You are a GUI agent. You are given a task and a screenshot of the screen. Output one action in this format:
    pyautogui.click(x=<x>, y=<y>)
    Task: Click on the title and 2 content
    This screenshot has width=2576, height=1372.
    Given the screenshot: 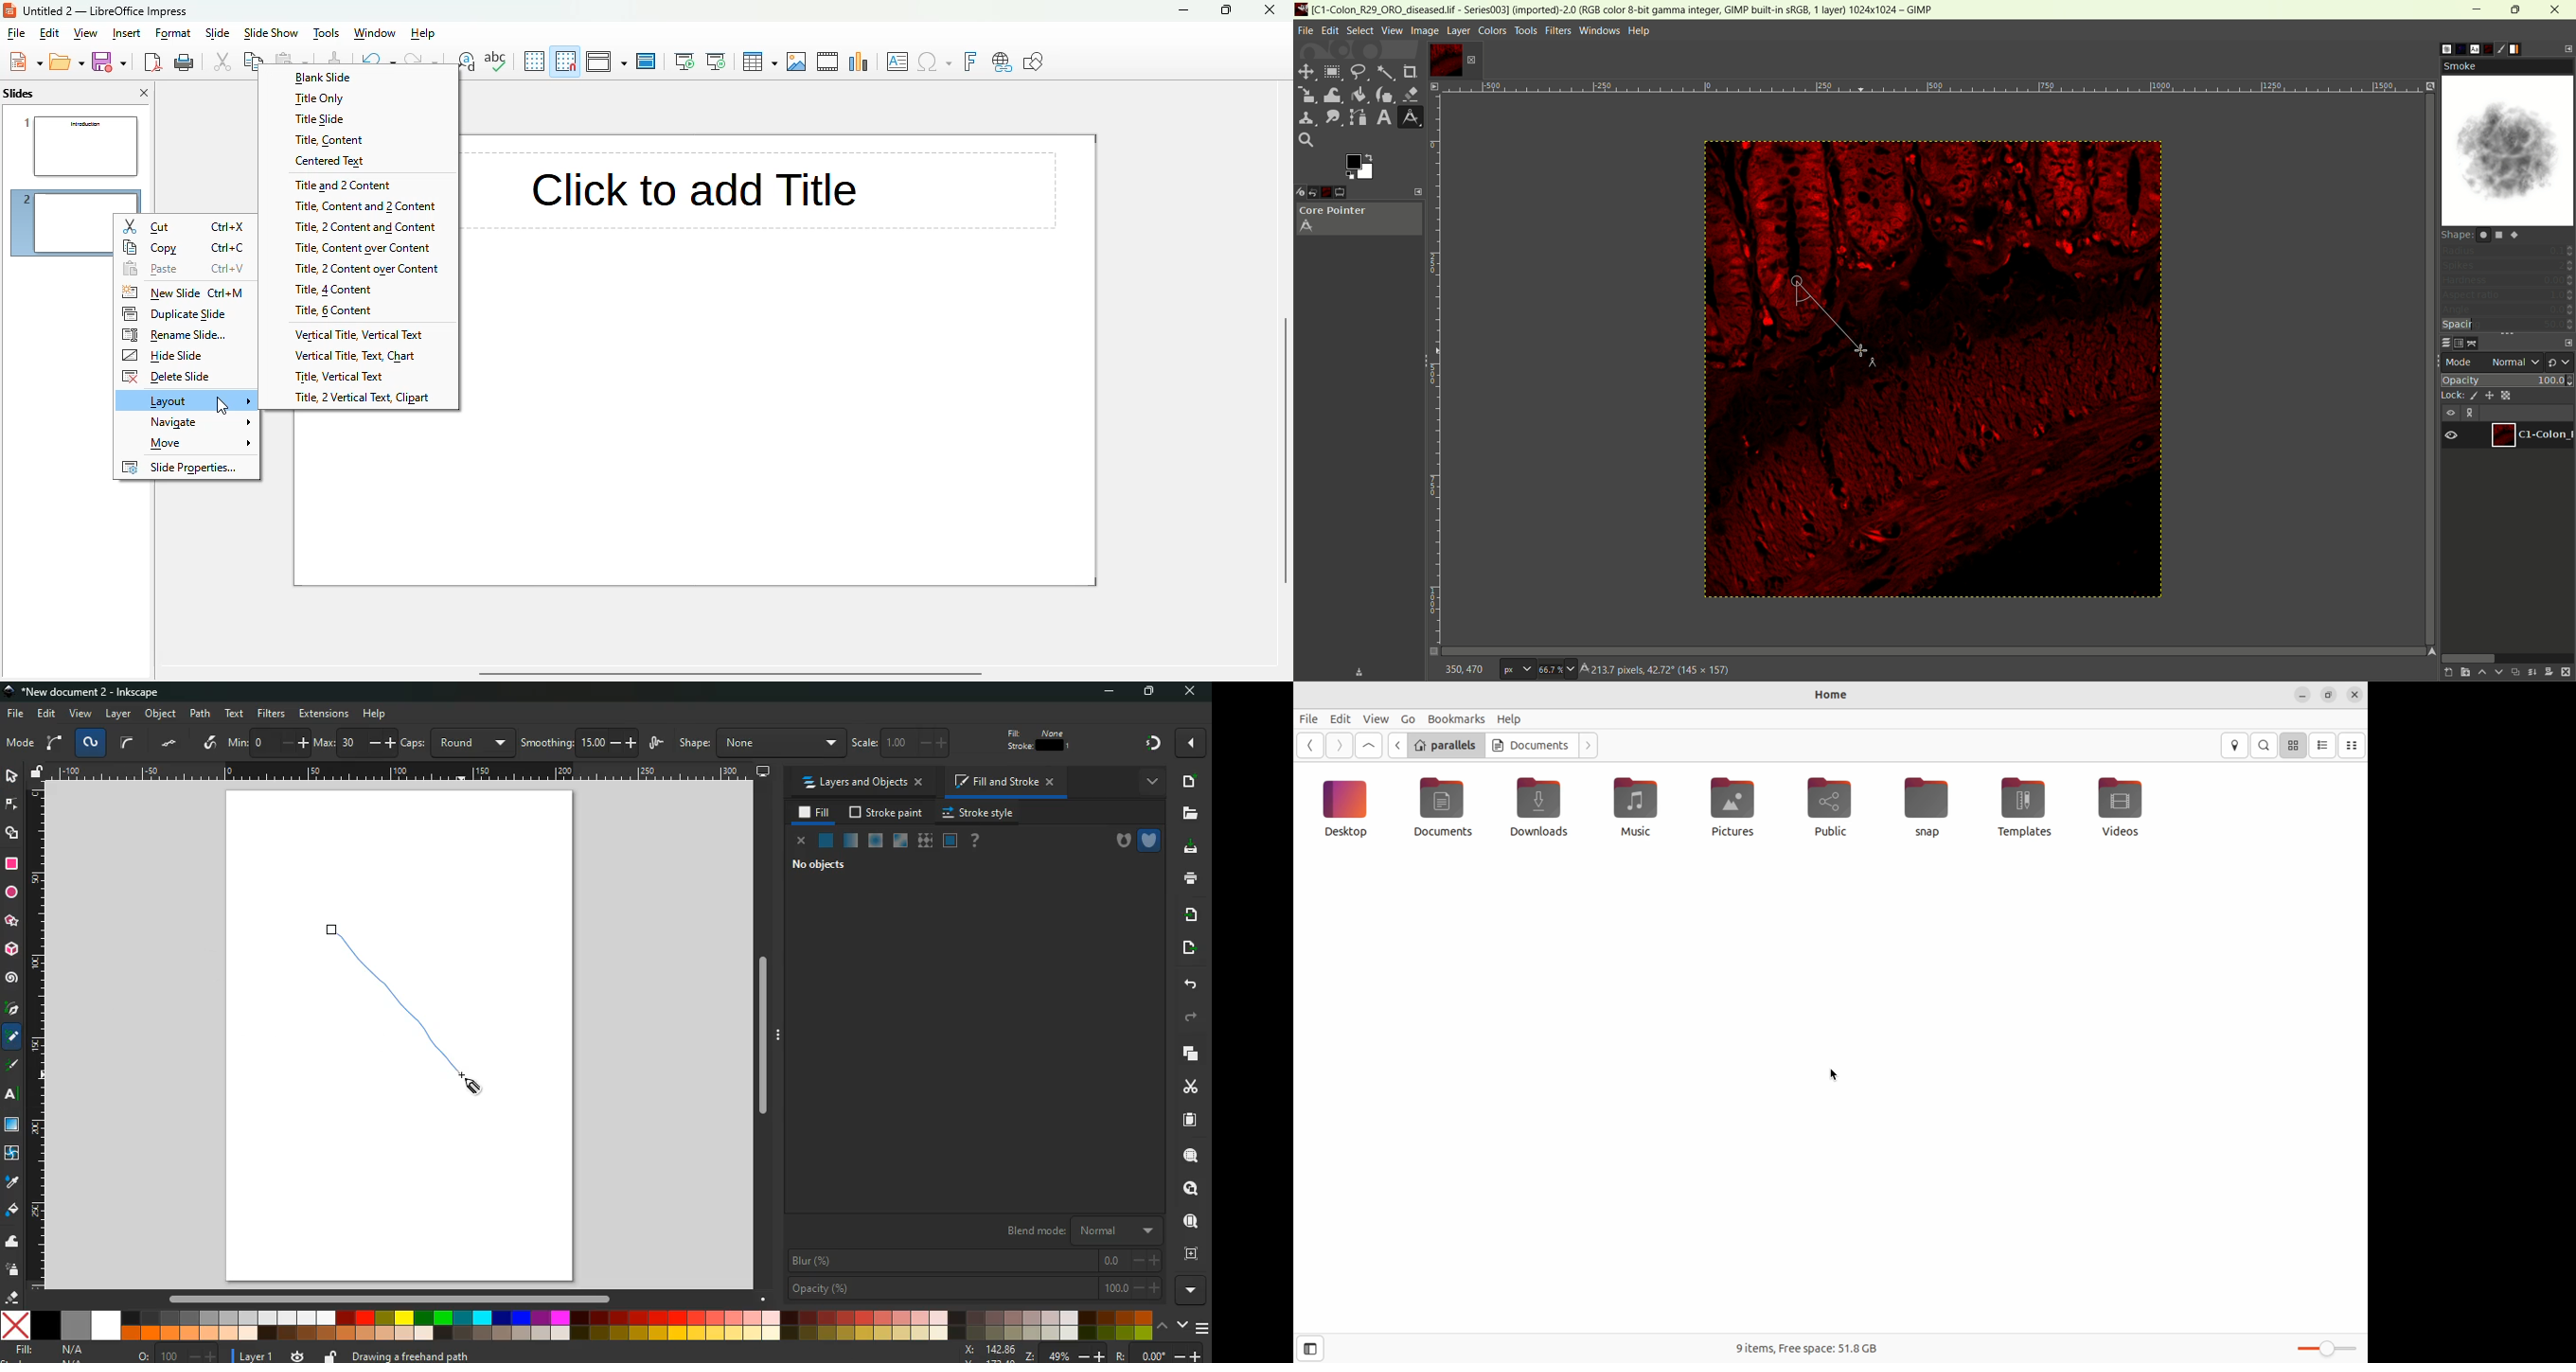 What is the action you would take?
    pyautogui.click(x=360, y=183)
    